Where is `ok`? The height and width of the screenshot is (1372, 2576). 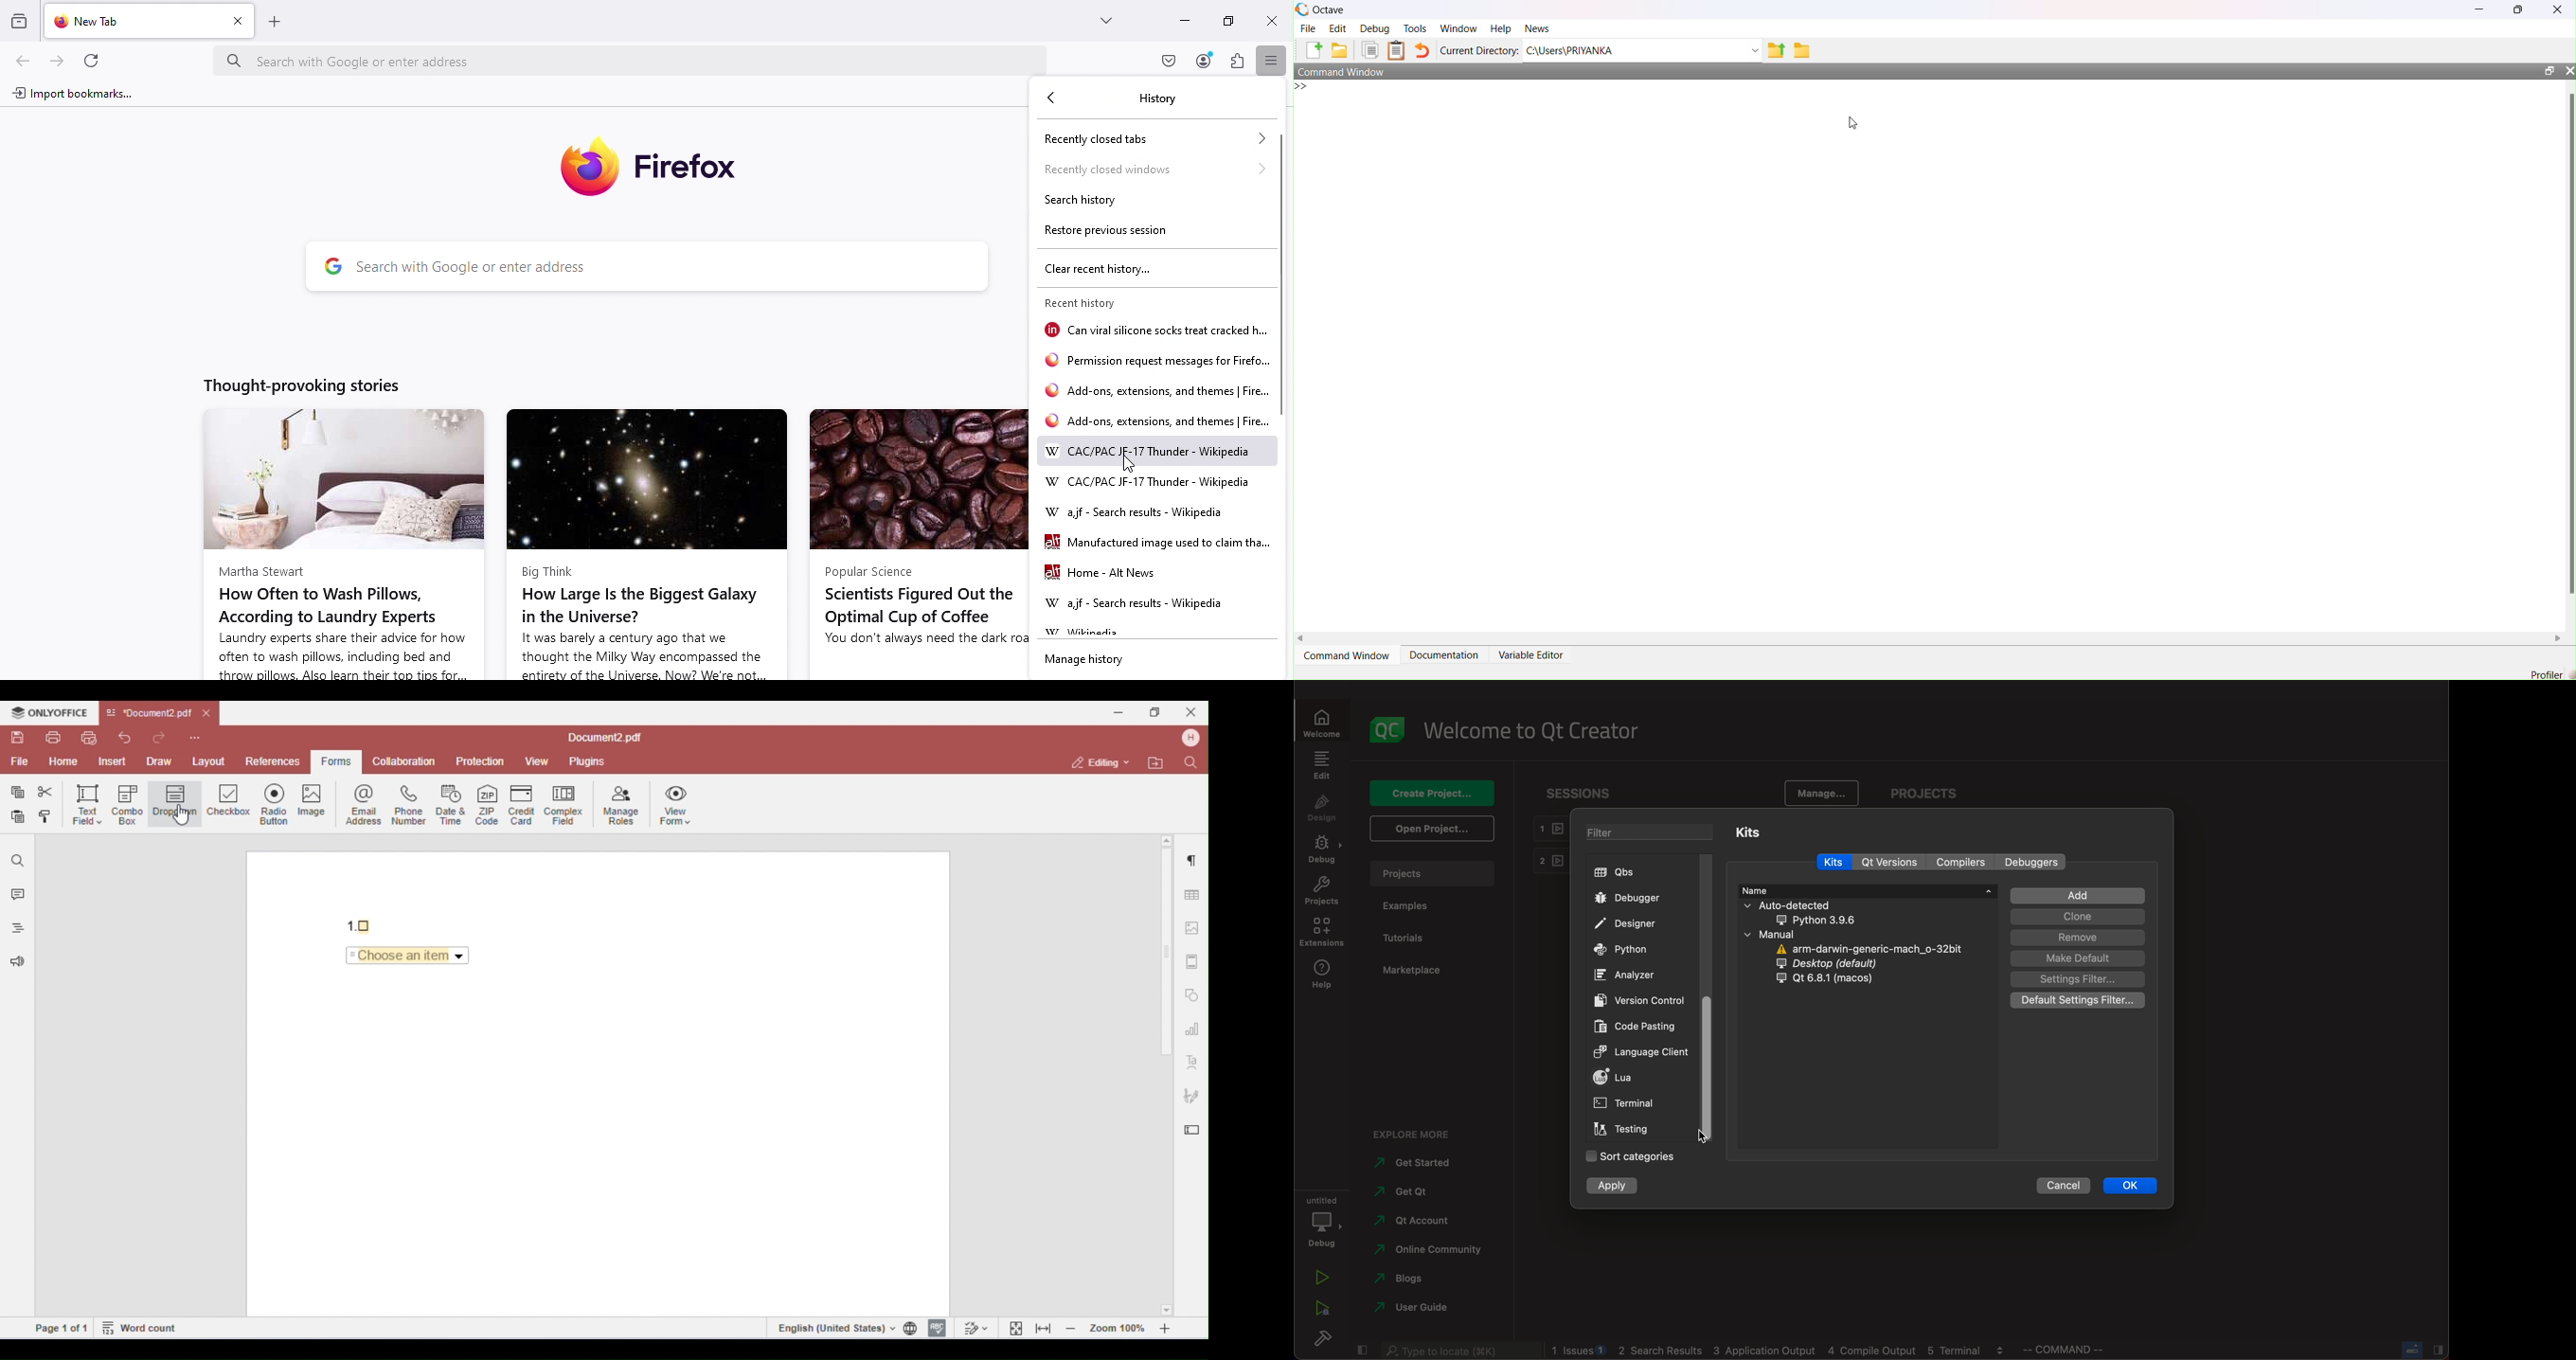
ok is located at coordinates (2134, 1184).